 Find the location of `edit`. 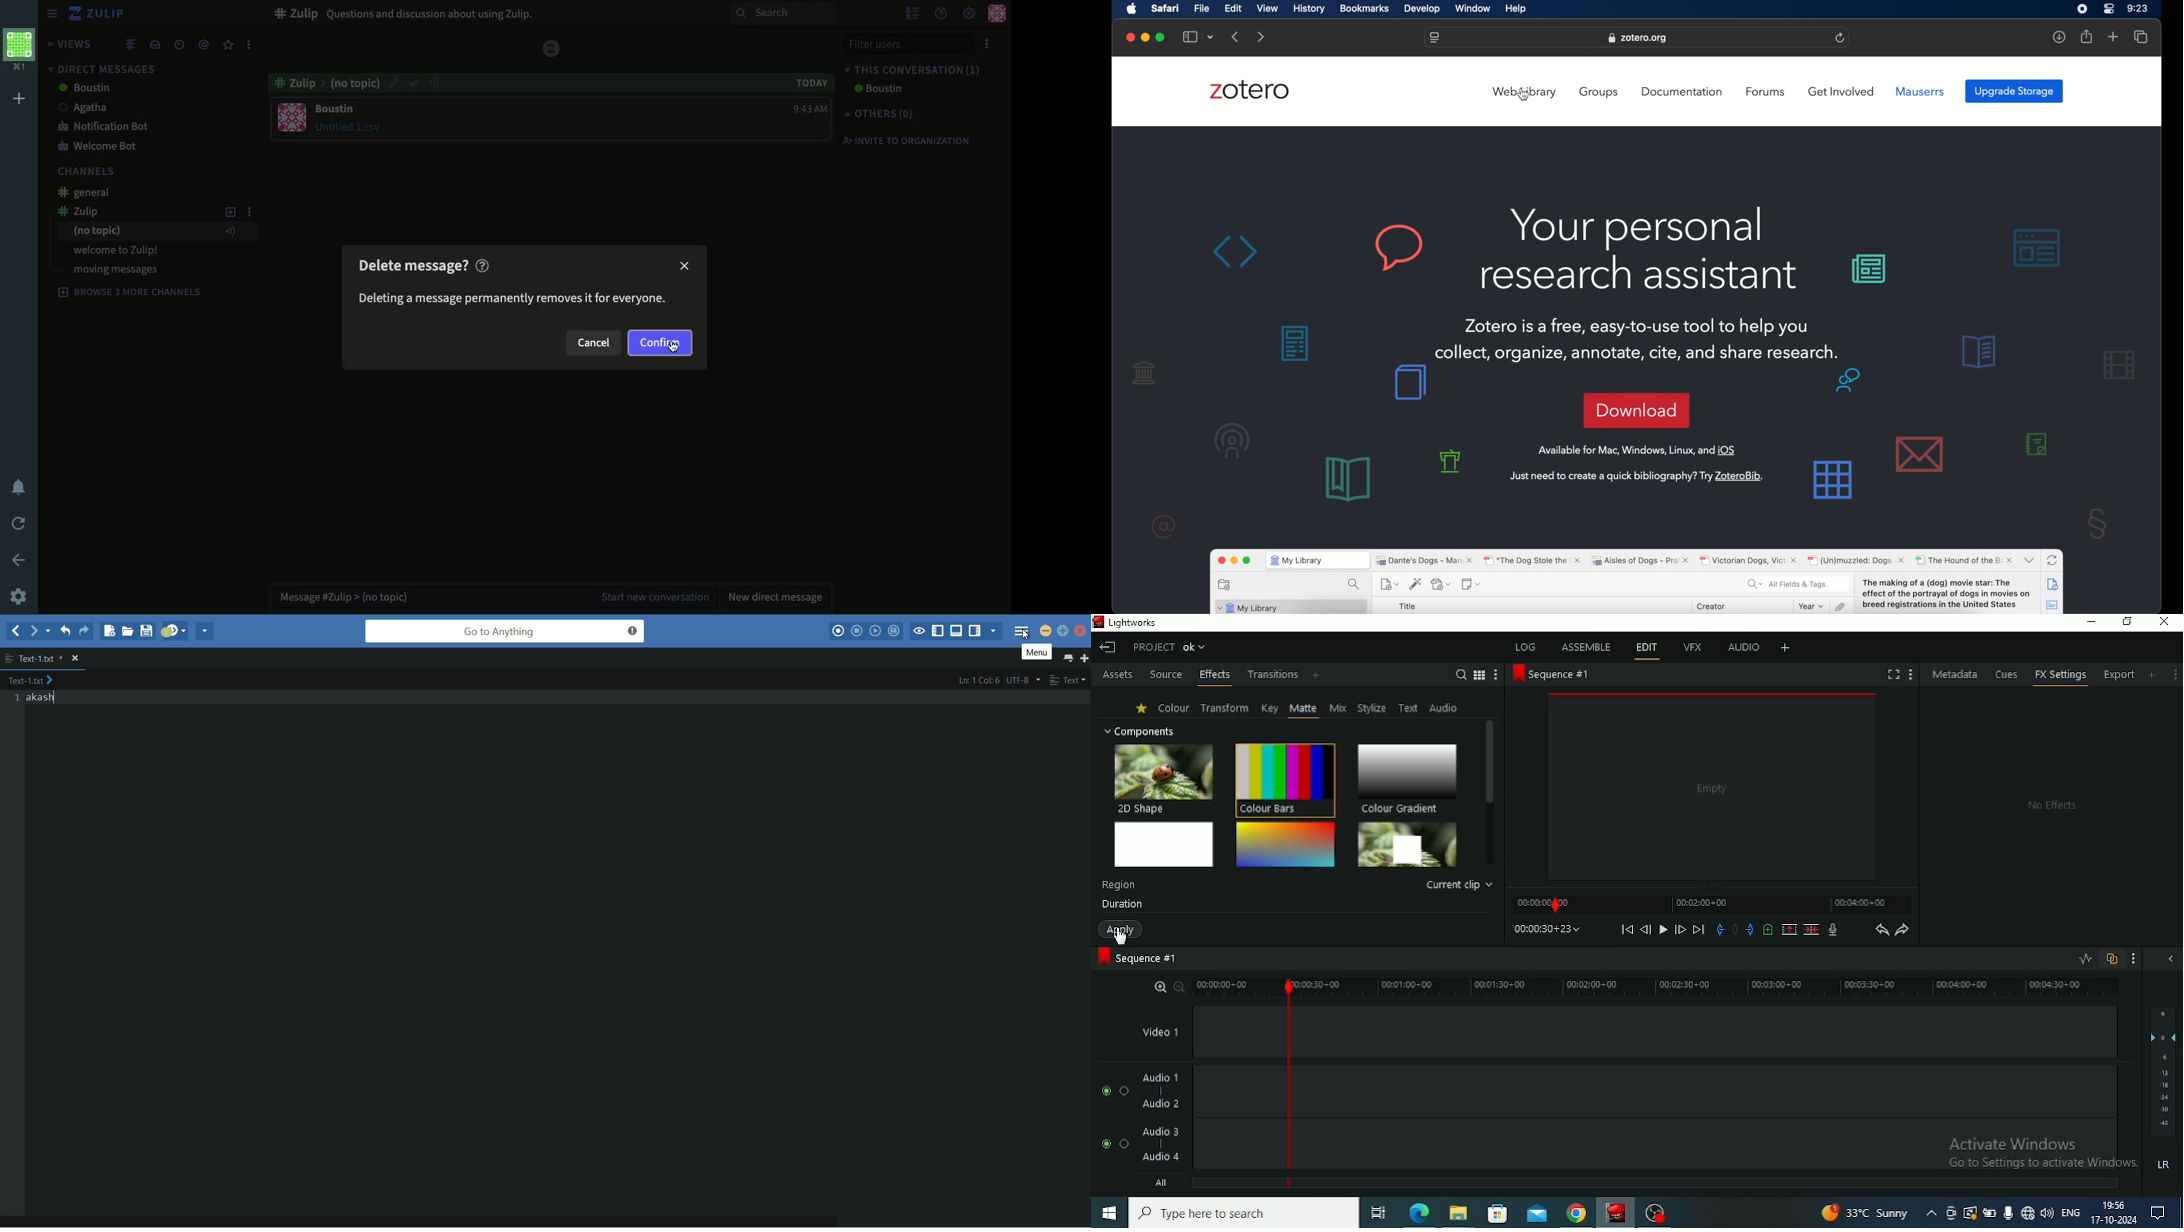

edit is located at coordinates (393, 82).